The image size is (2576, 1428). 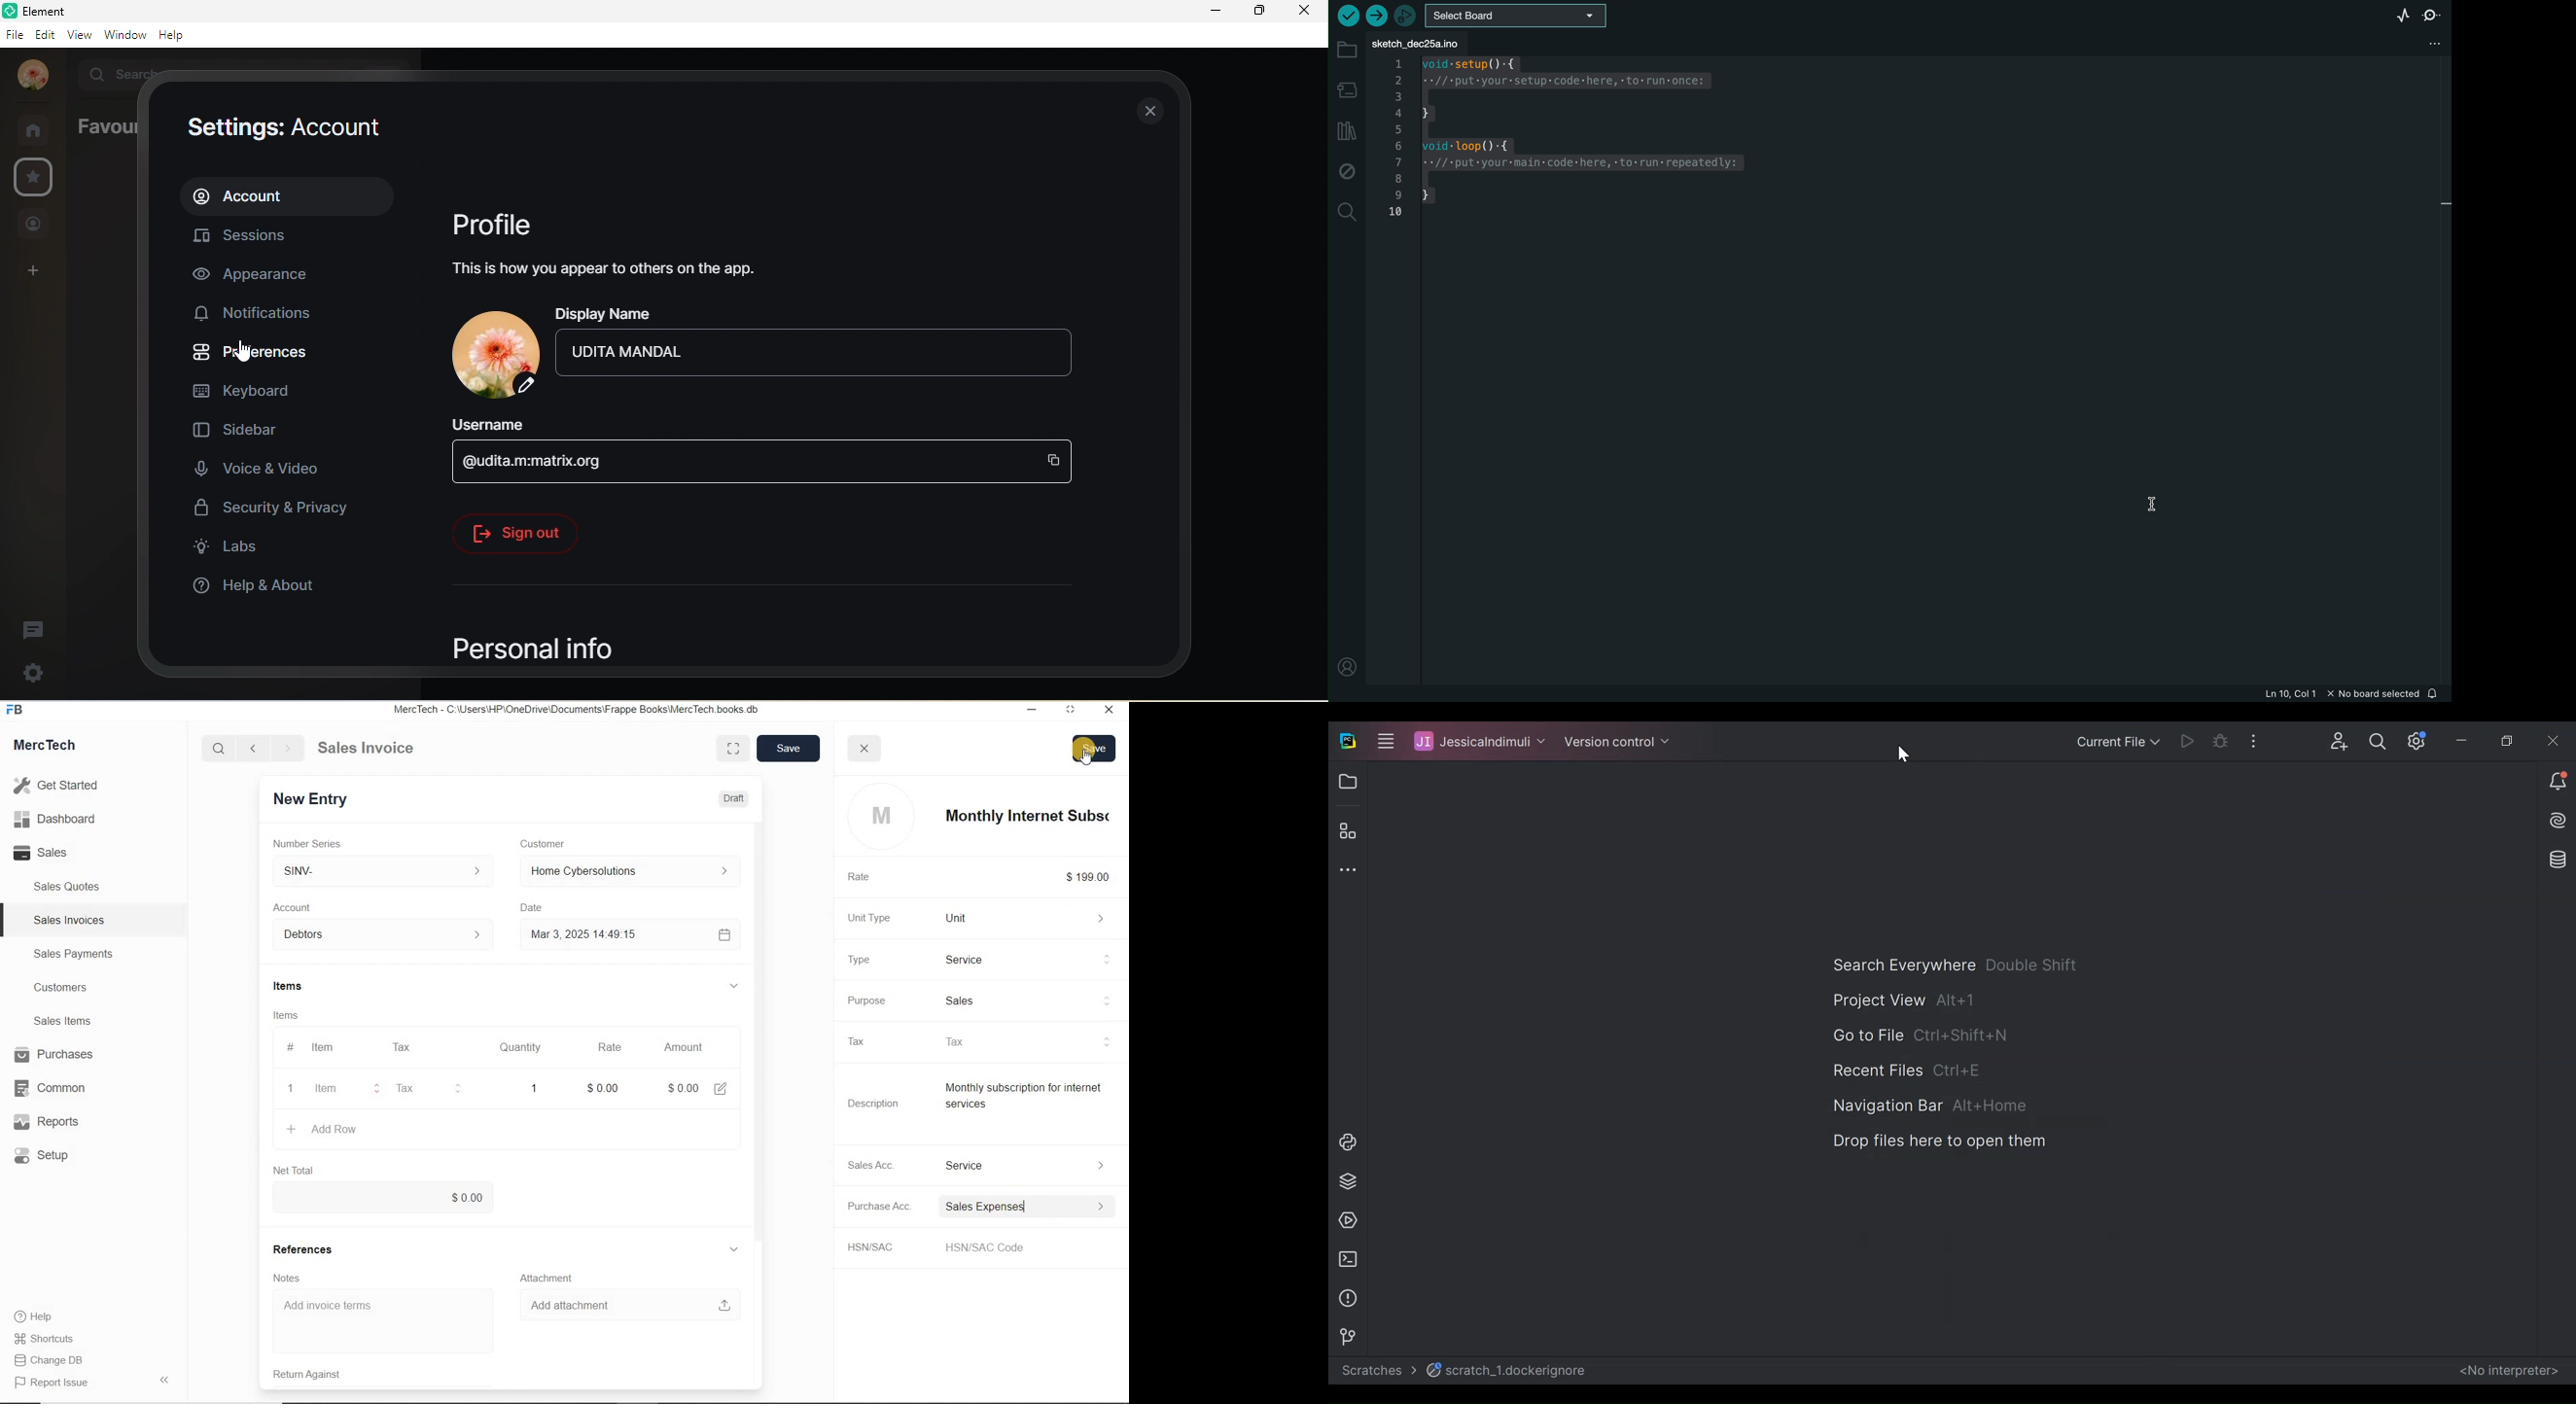 What do you see at coordinates (419, 1089) in the screenshot?
I see `Tax` at bounding box center [419, 1089].